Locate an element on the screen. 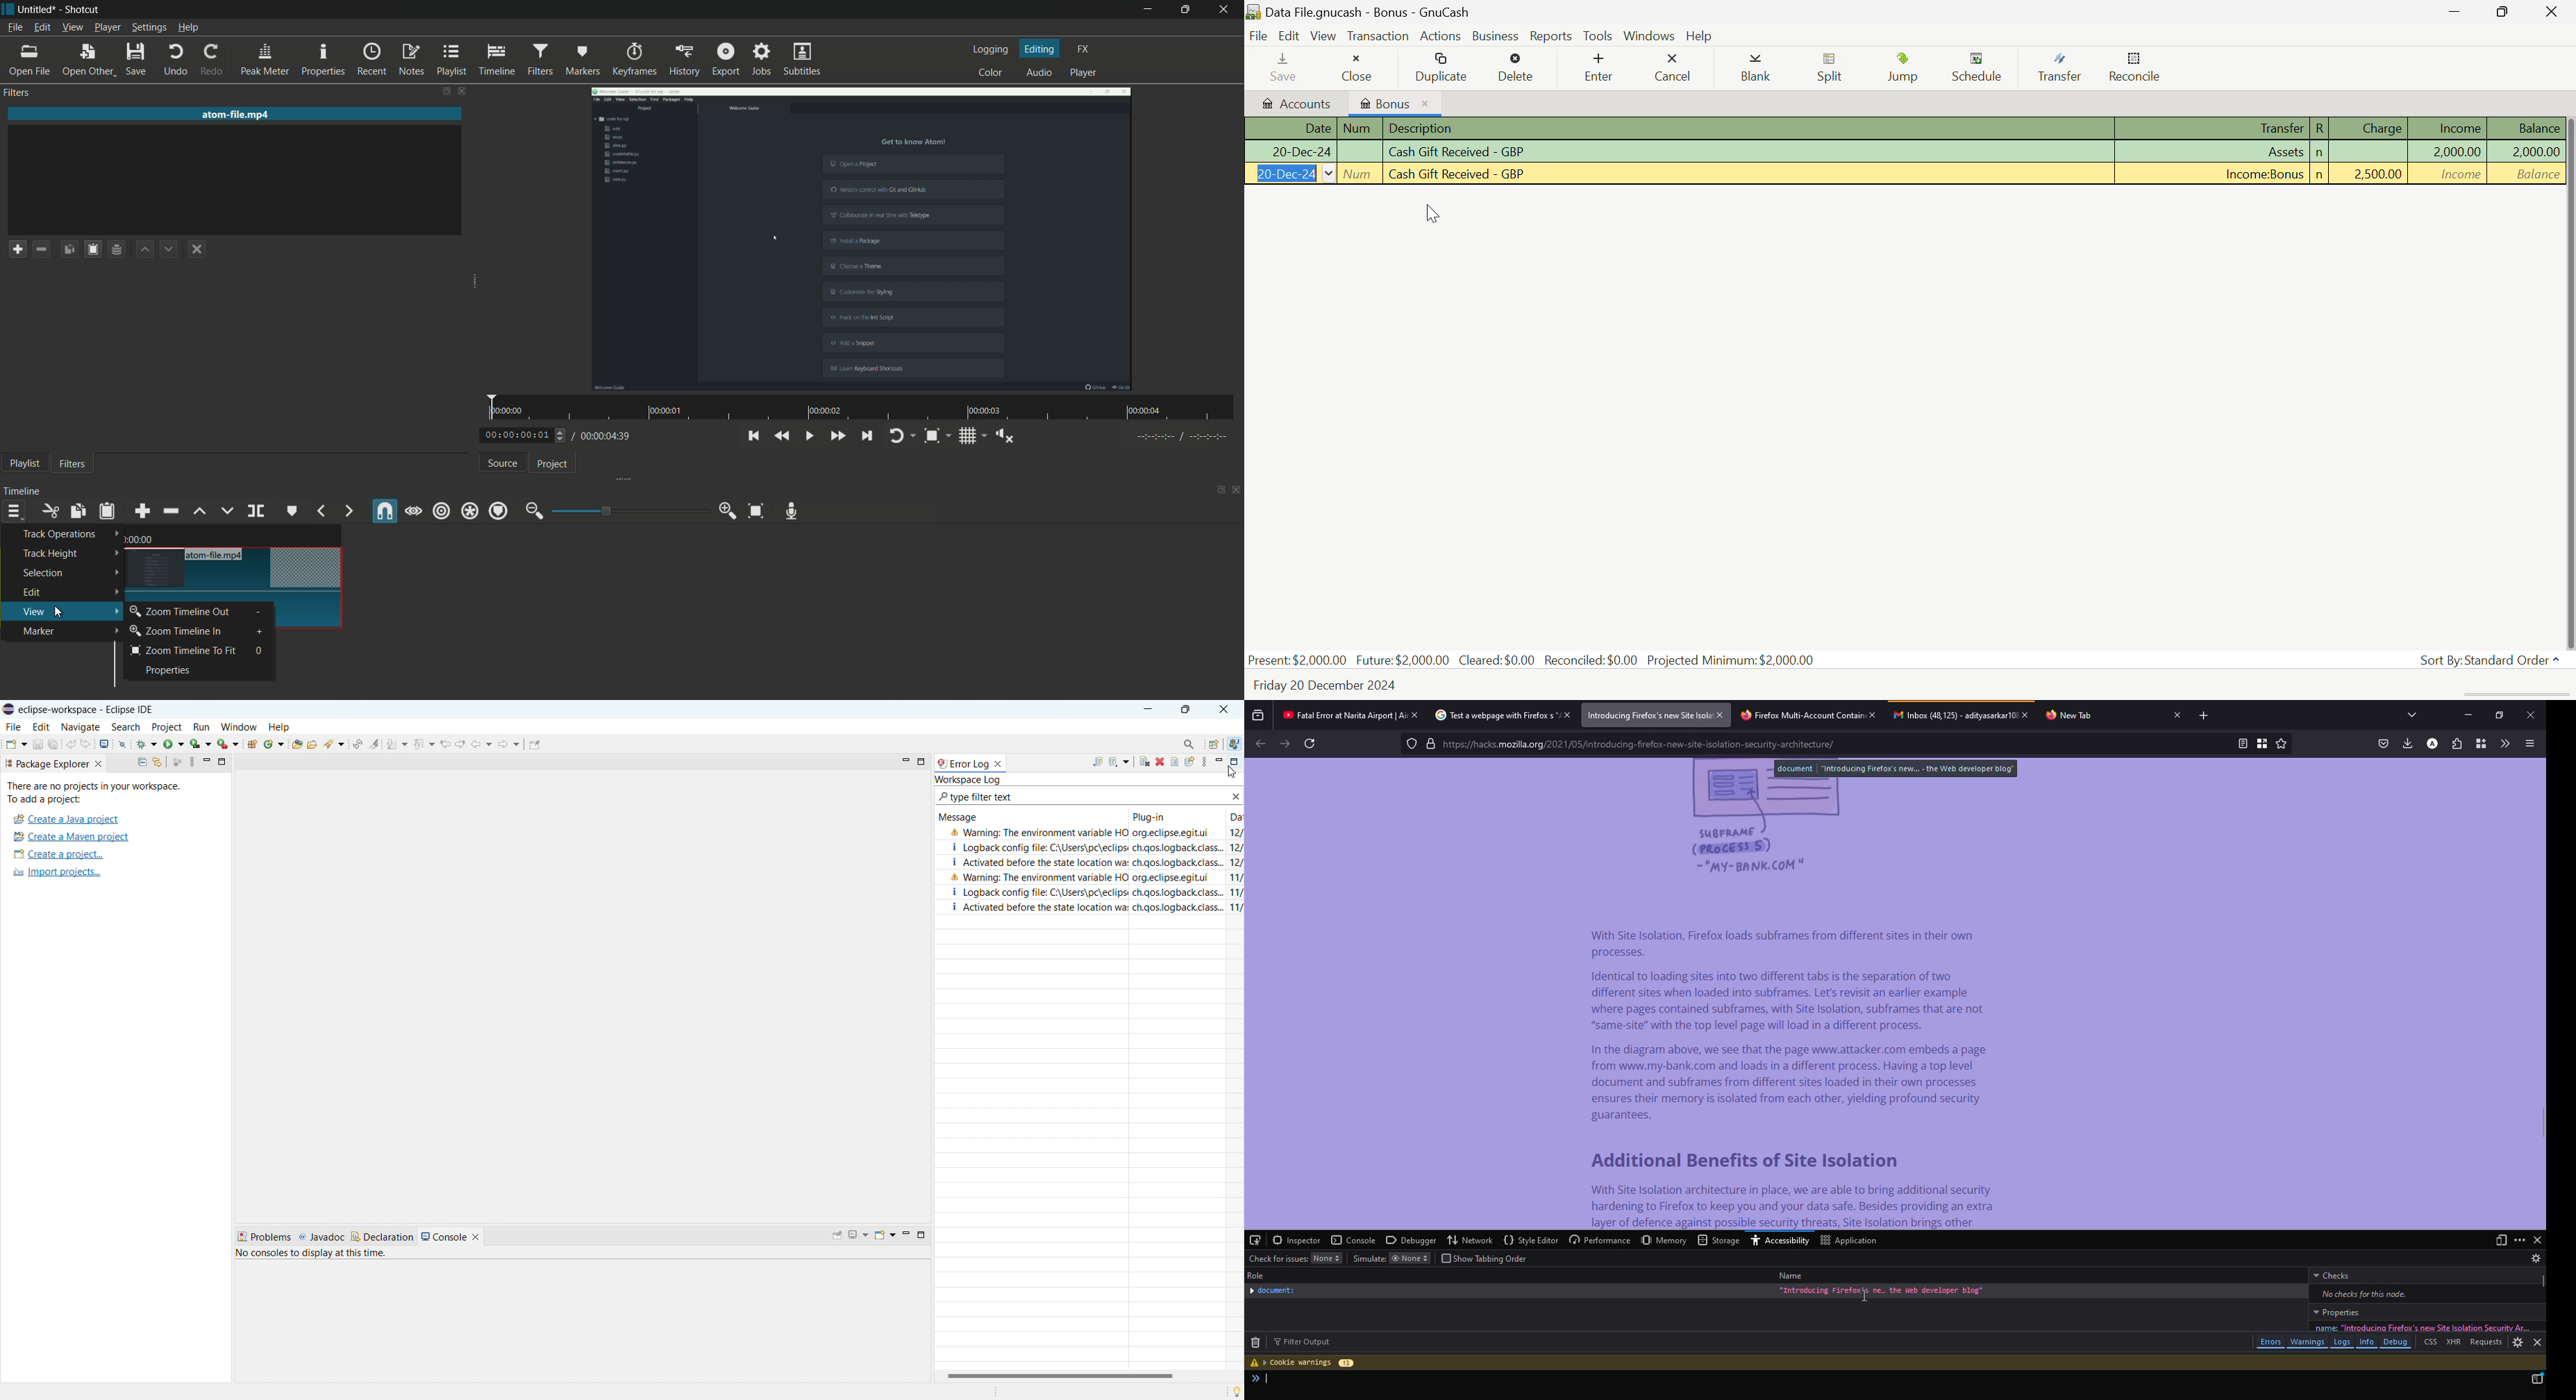 This screenshot has height=1400, width=2576. adjust current time is located at coordinates (526, 434).